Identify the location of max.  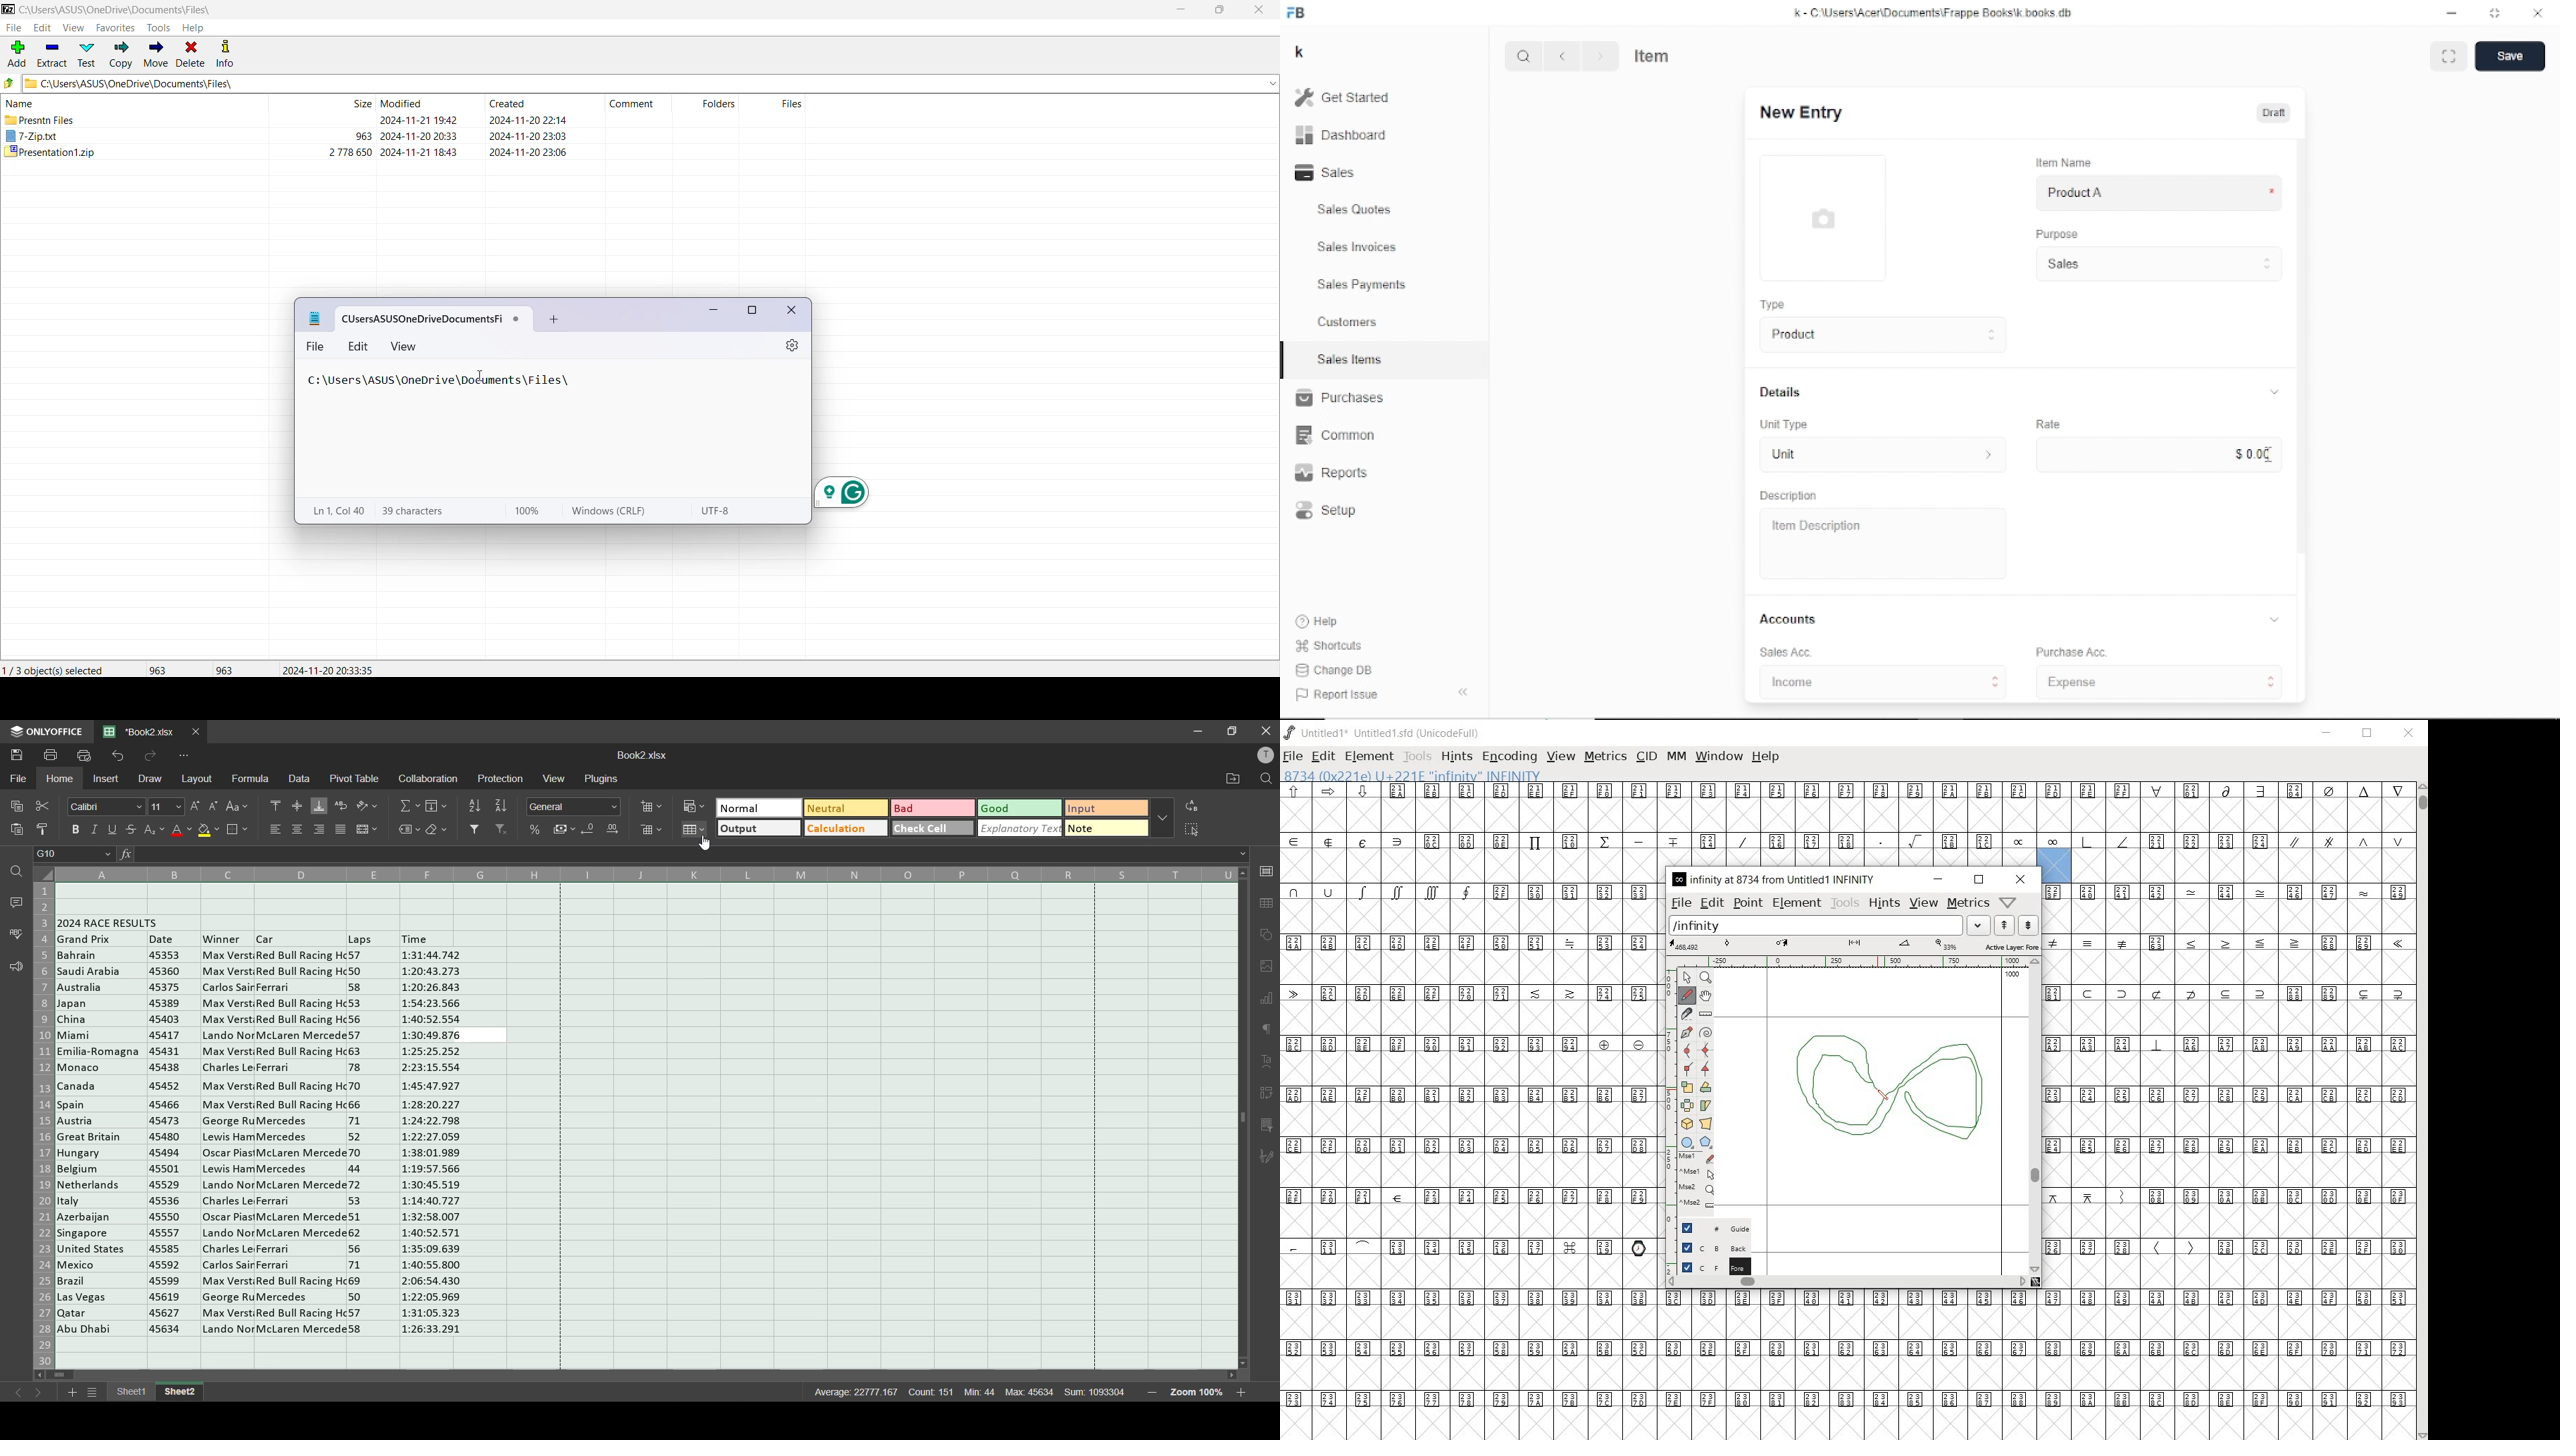
(1029, 1392).